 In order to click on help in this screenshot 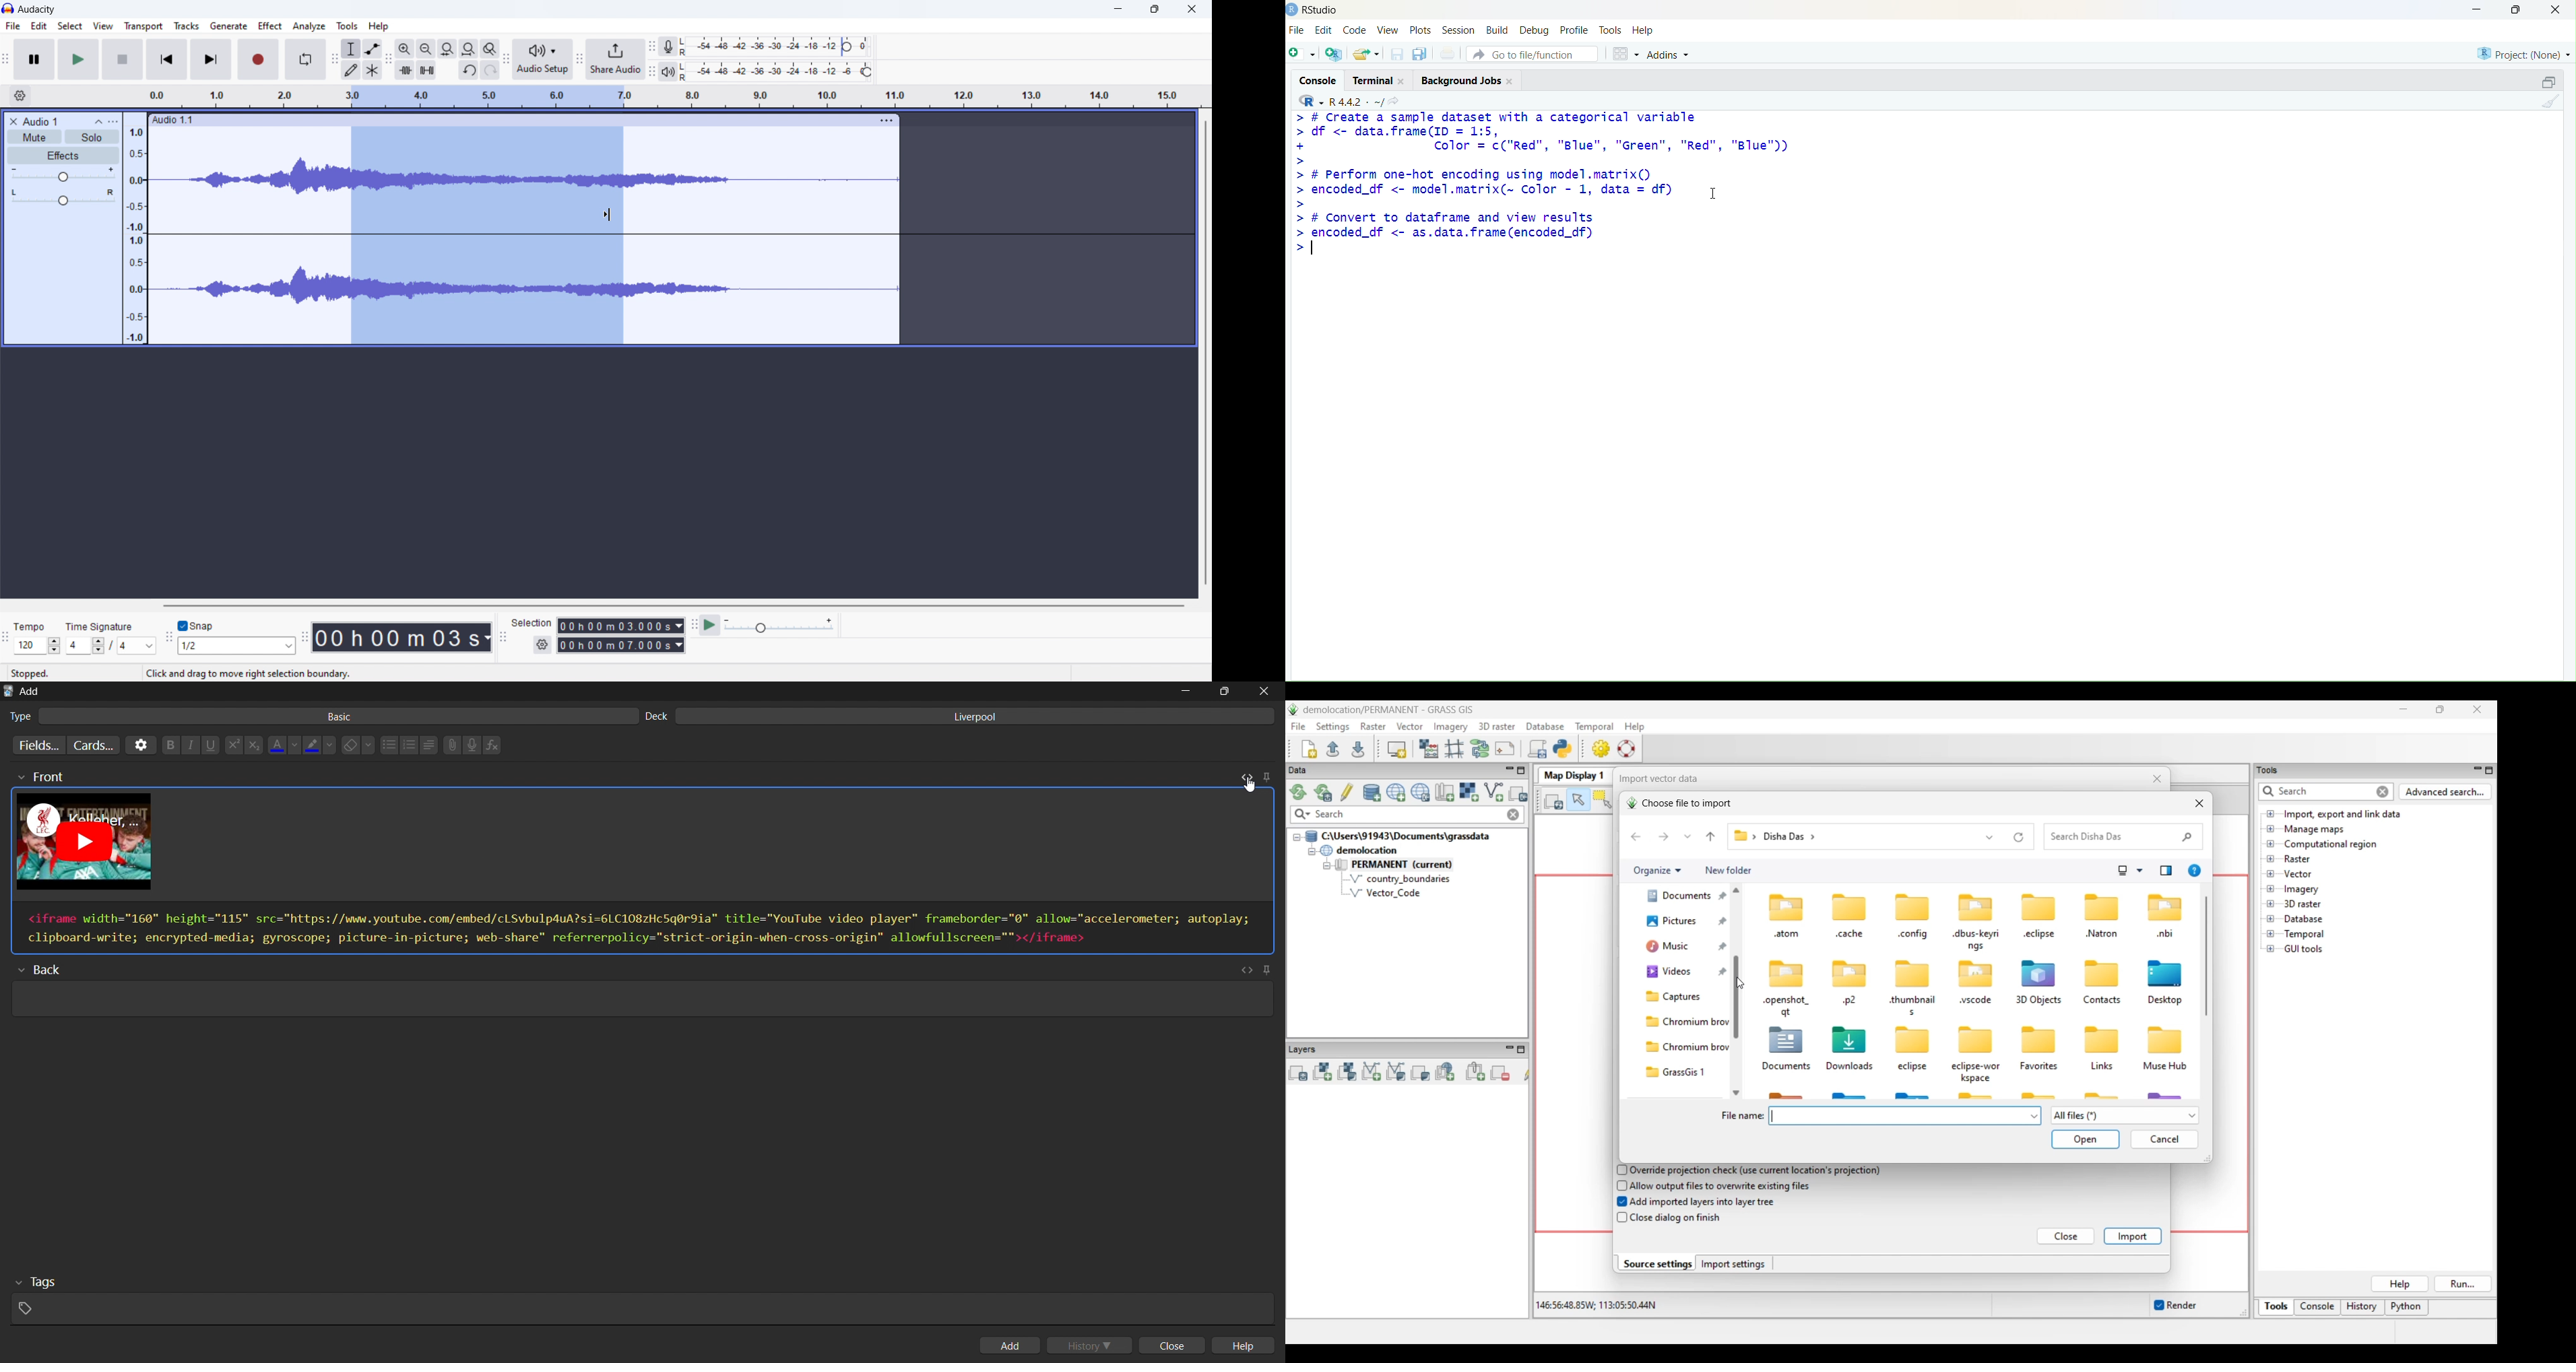, I will do `click(1643, 30)`.